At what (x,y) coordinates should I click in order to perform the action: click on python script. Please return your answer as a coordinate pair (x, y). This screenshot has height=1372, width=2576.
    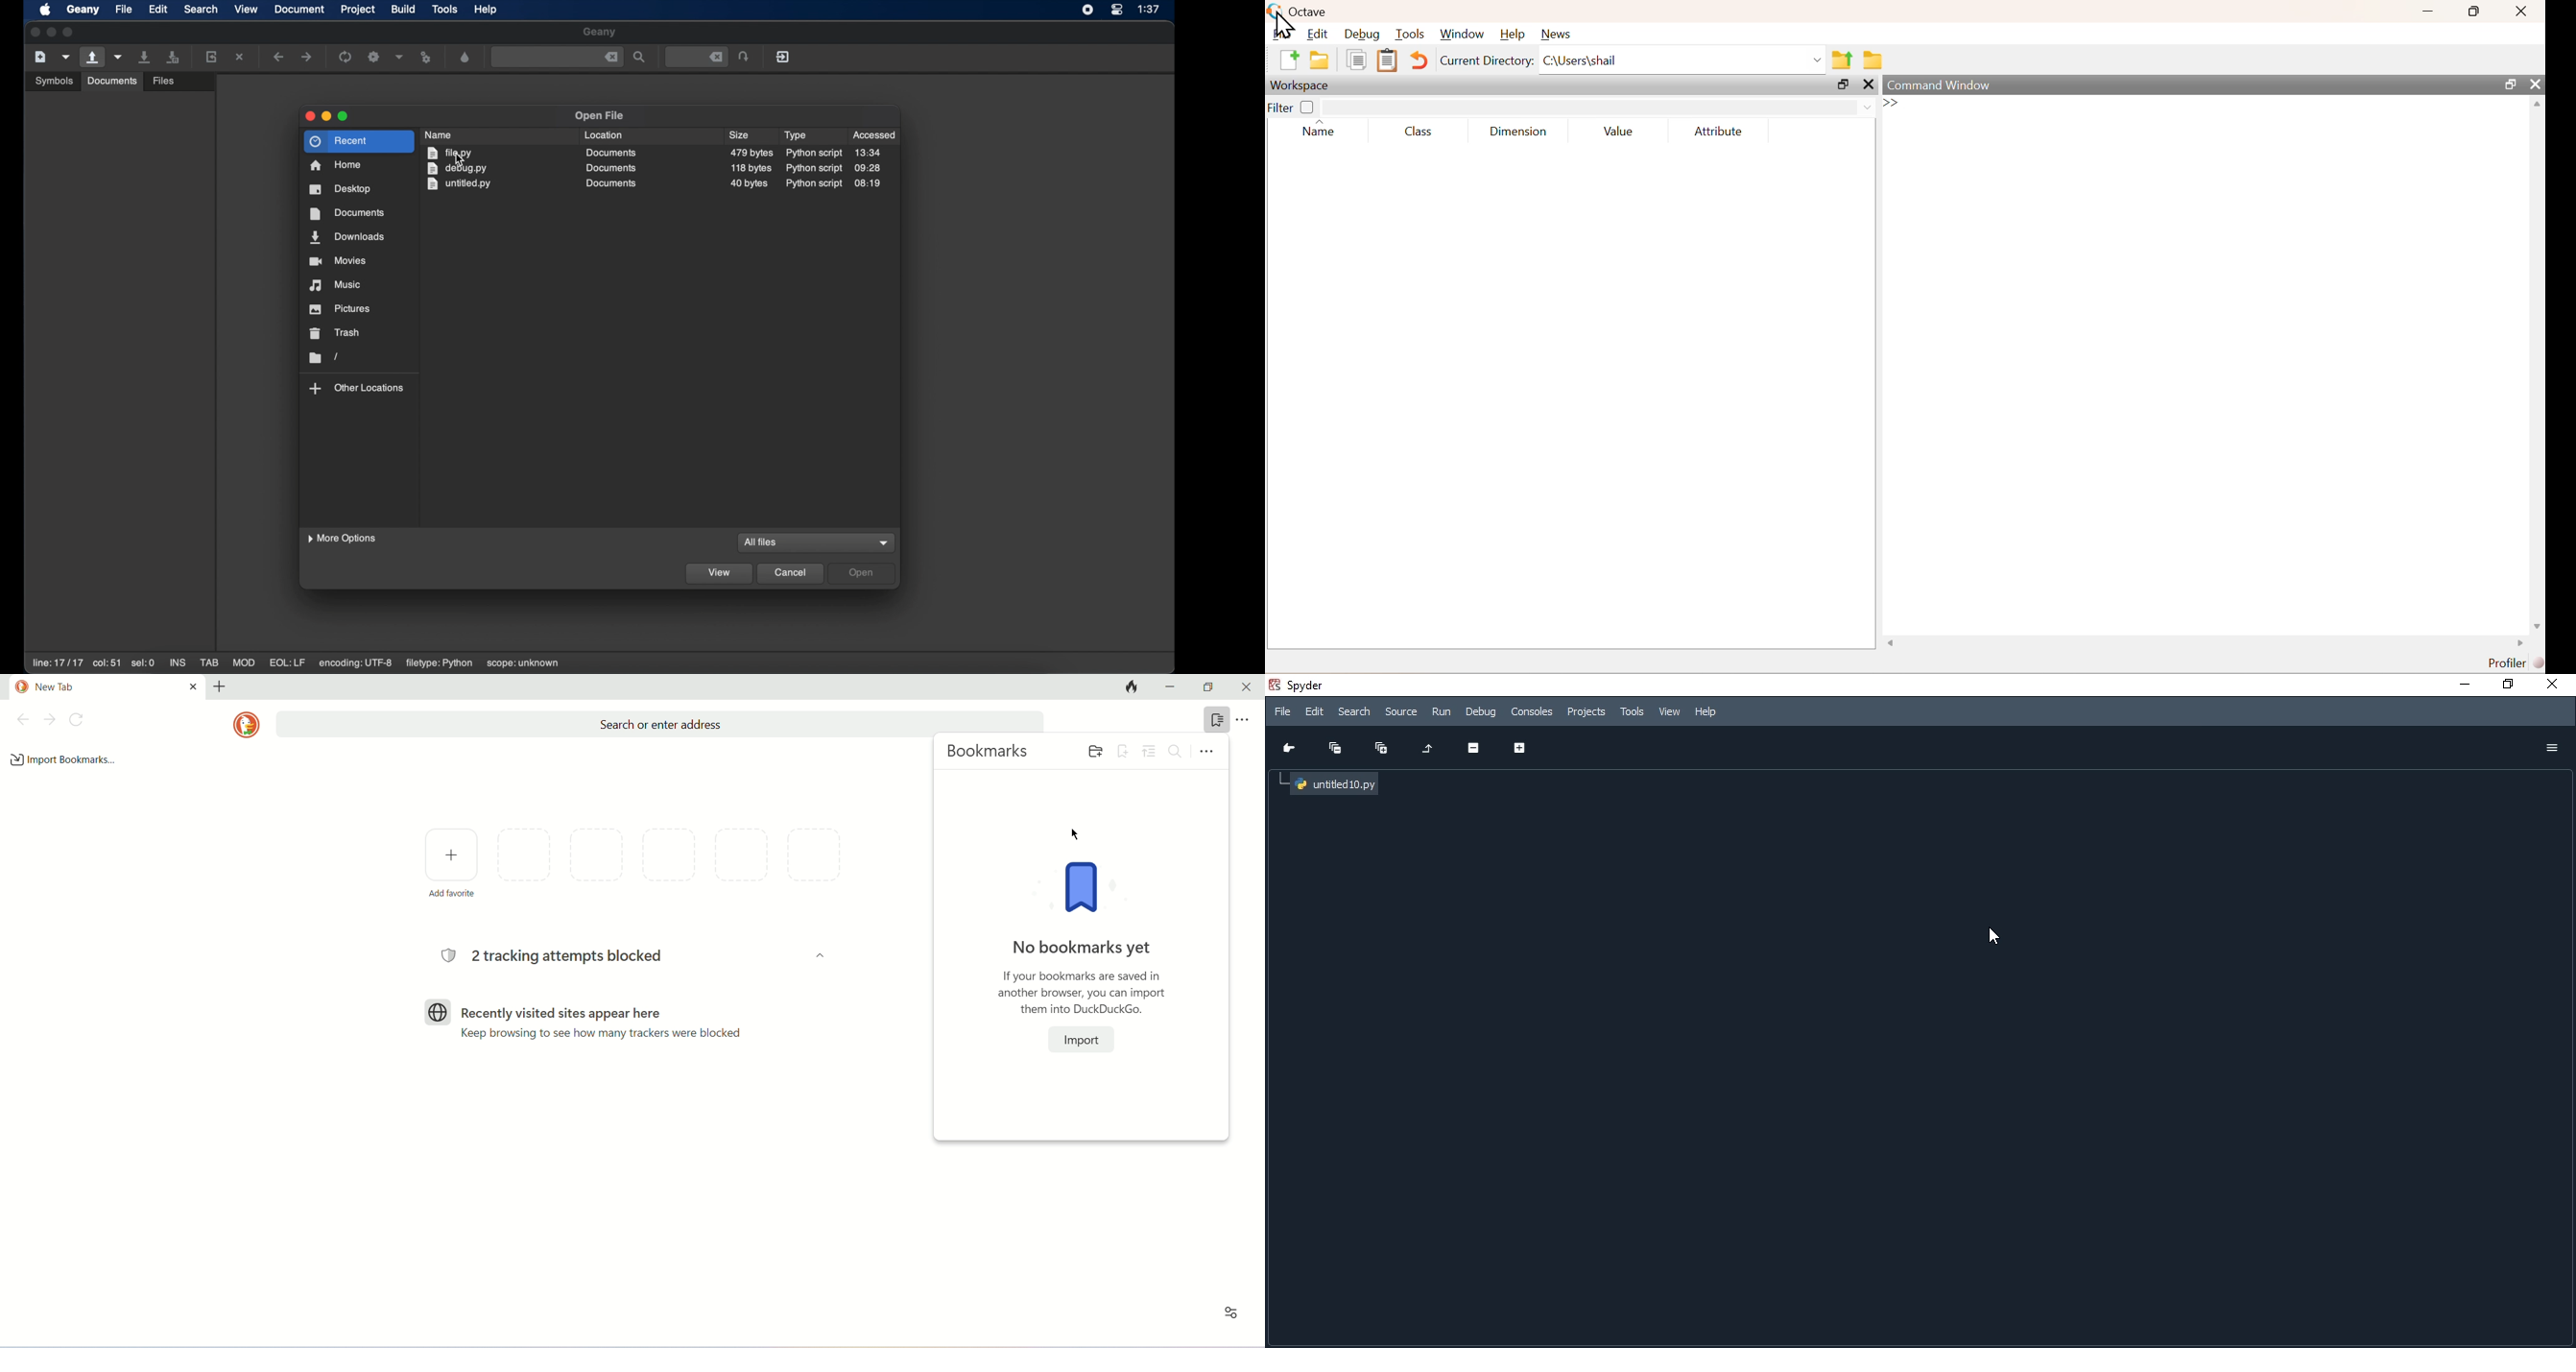
    Looking at the image, I should click on (813, 168).